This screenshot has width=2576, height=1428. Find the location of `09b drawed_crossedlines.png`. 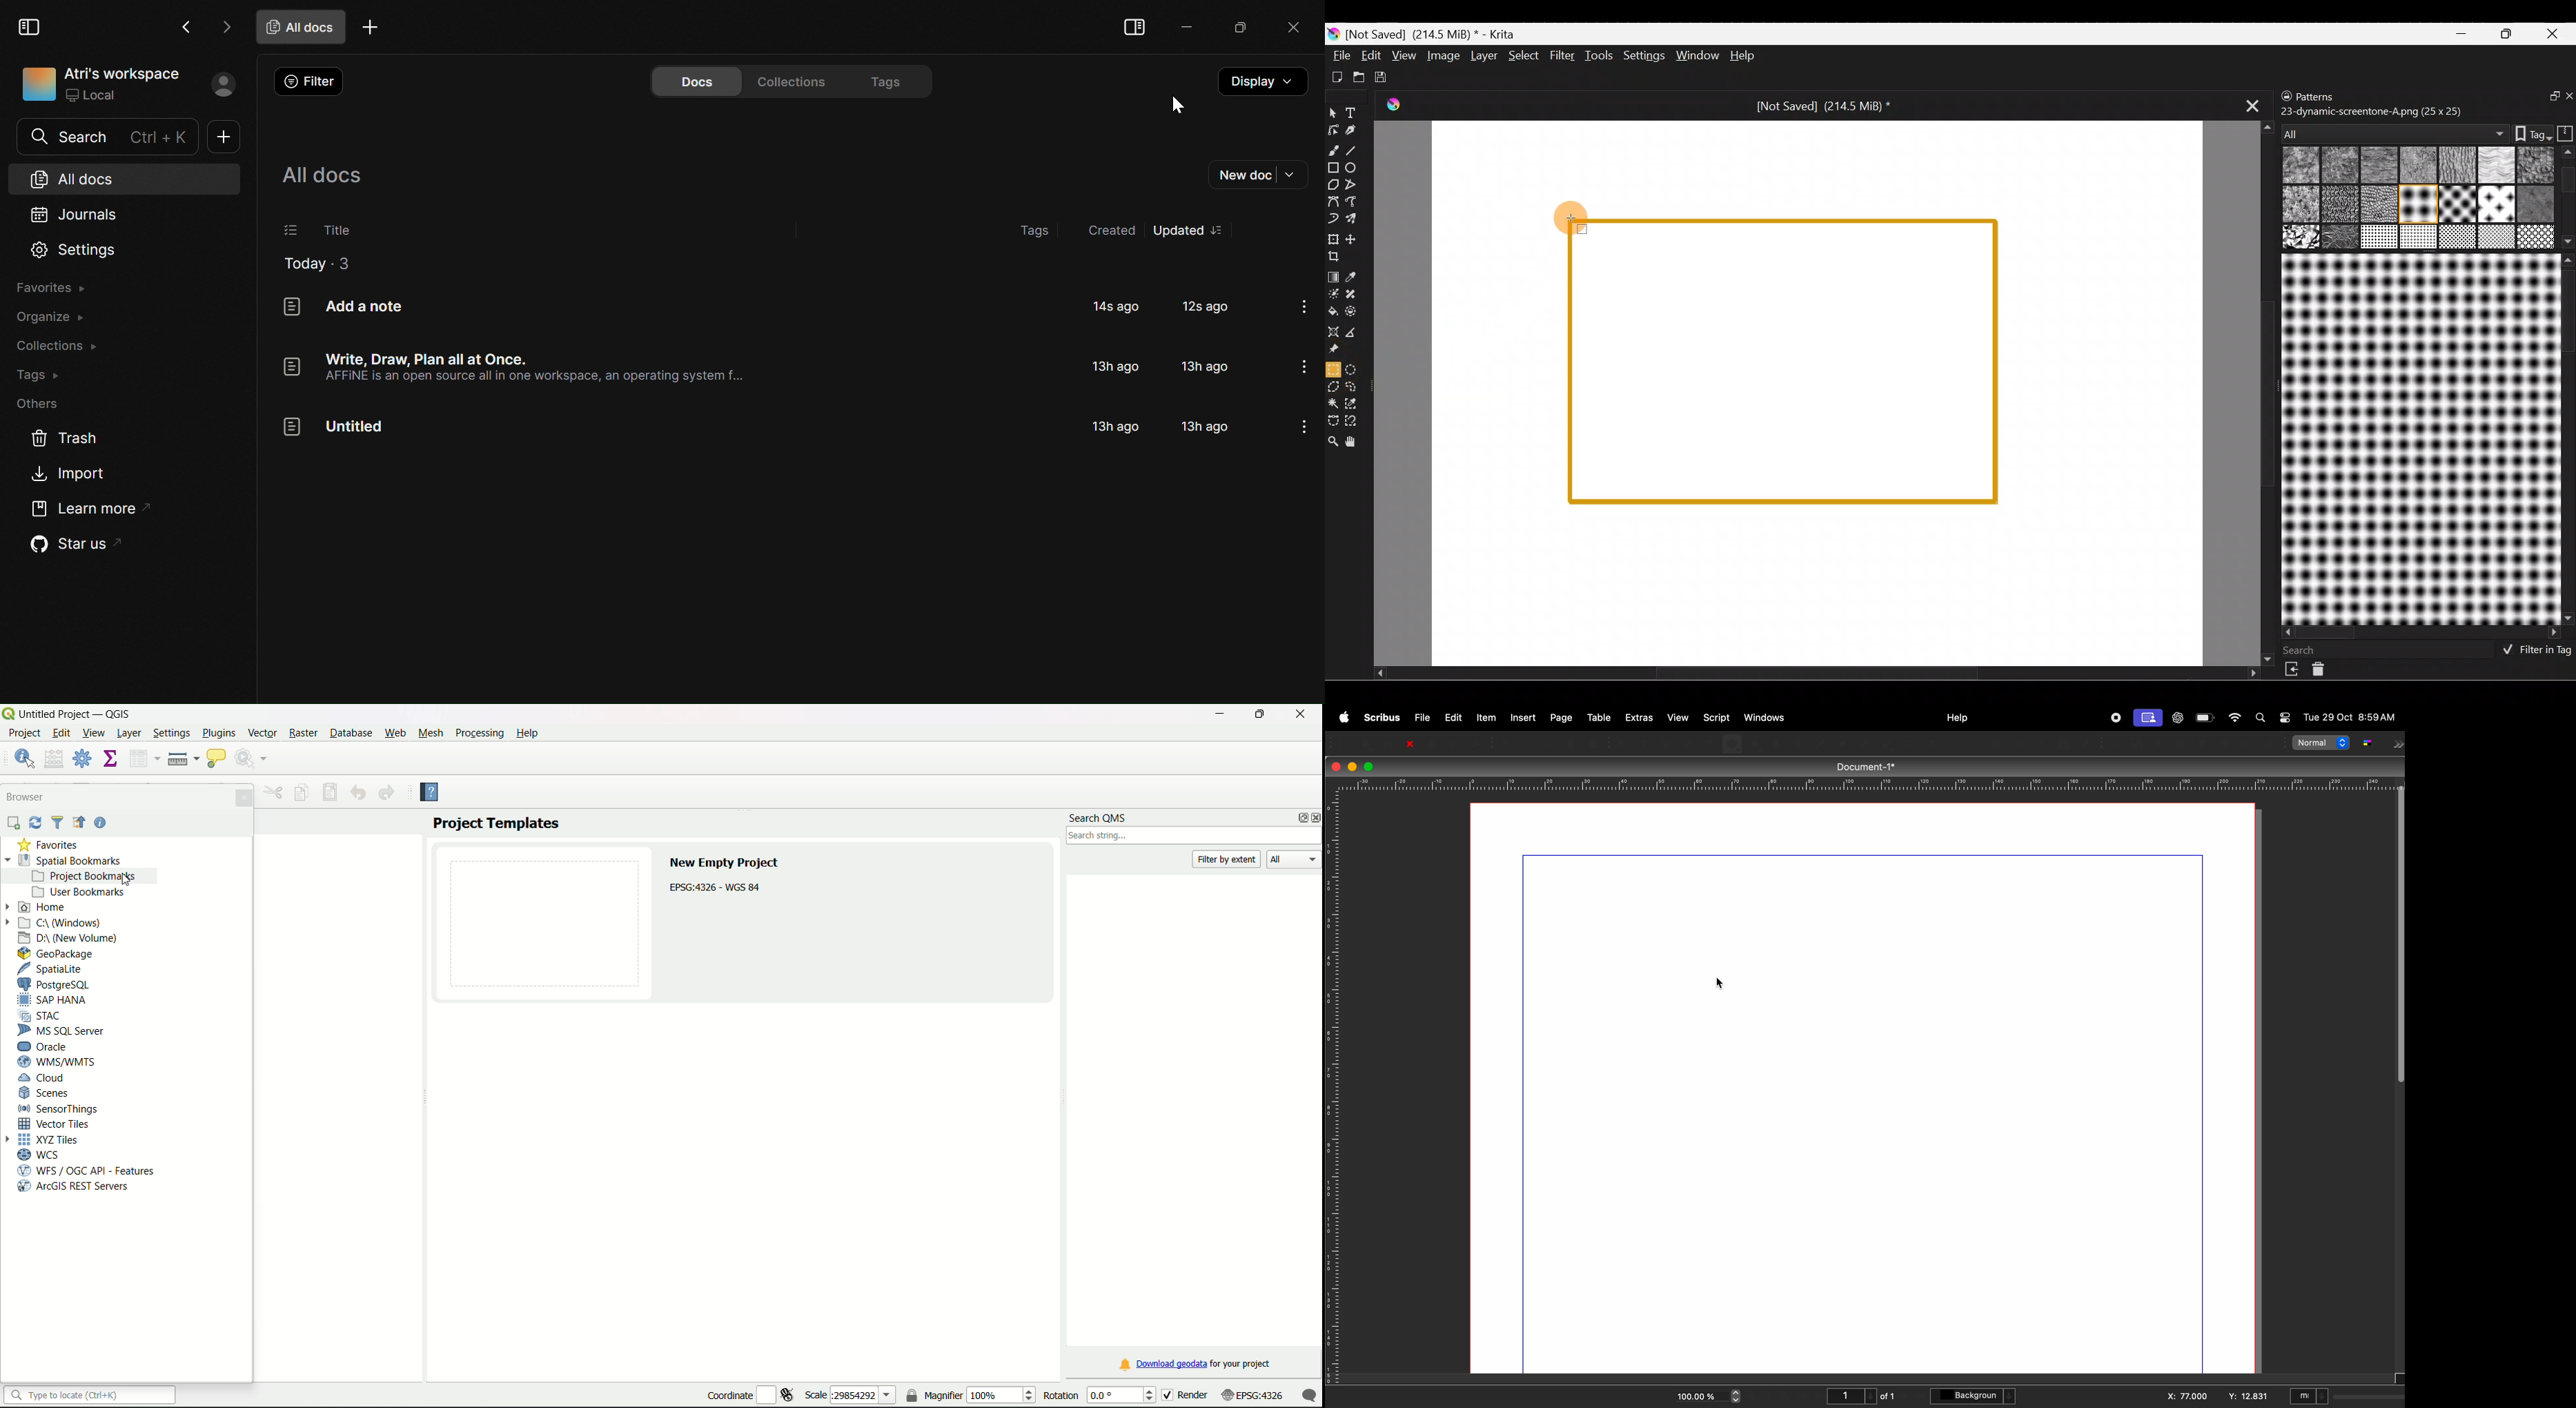

09b drawed_crossedlines.png is located at coordinates (2377, 204).